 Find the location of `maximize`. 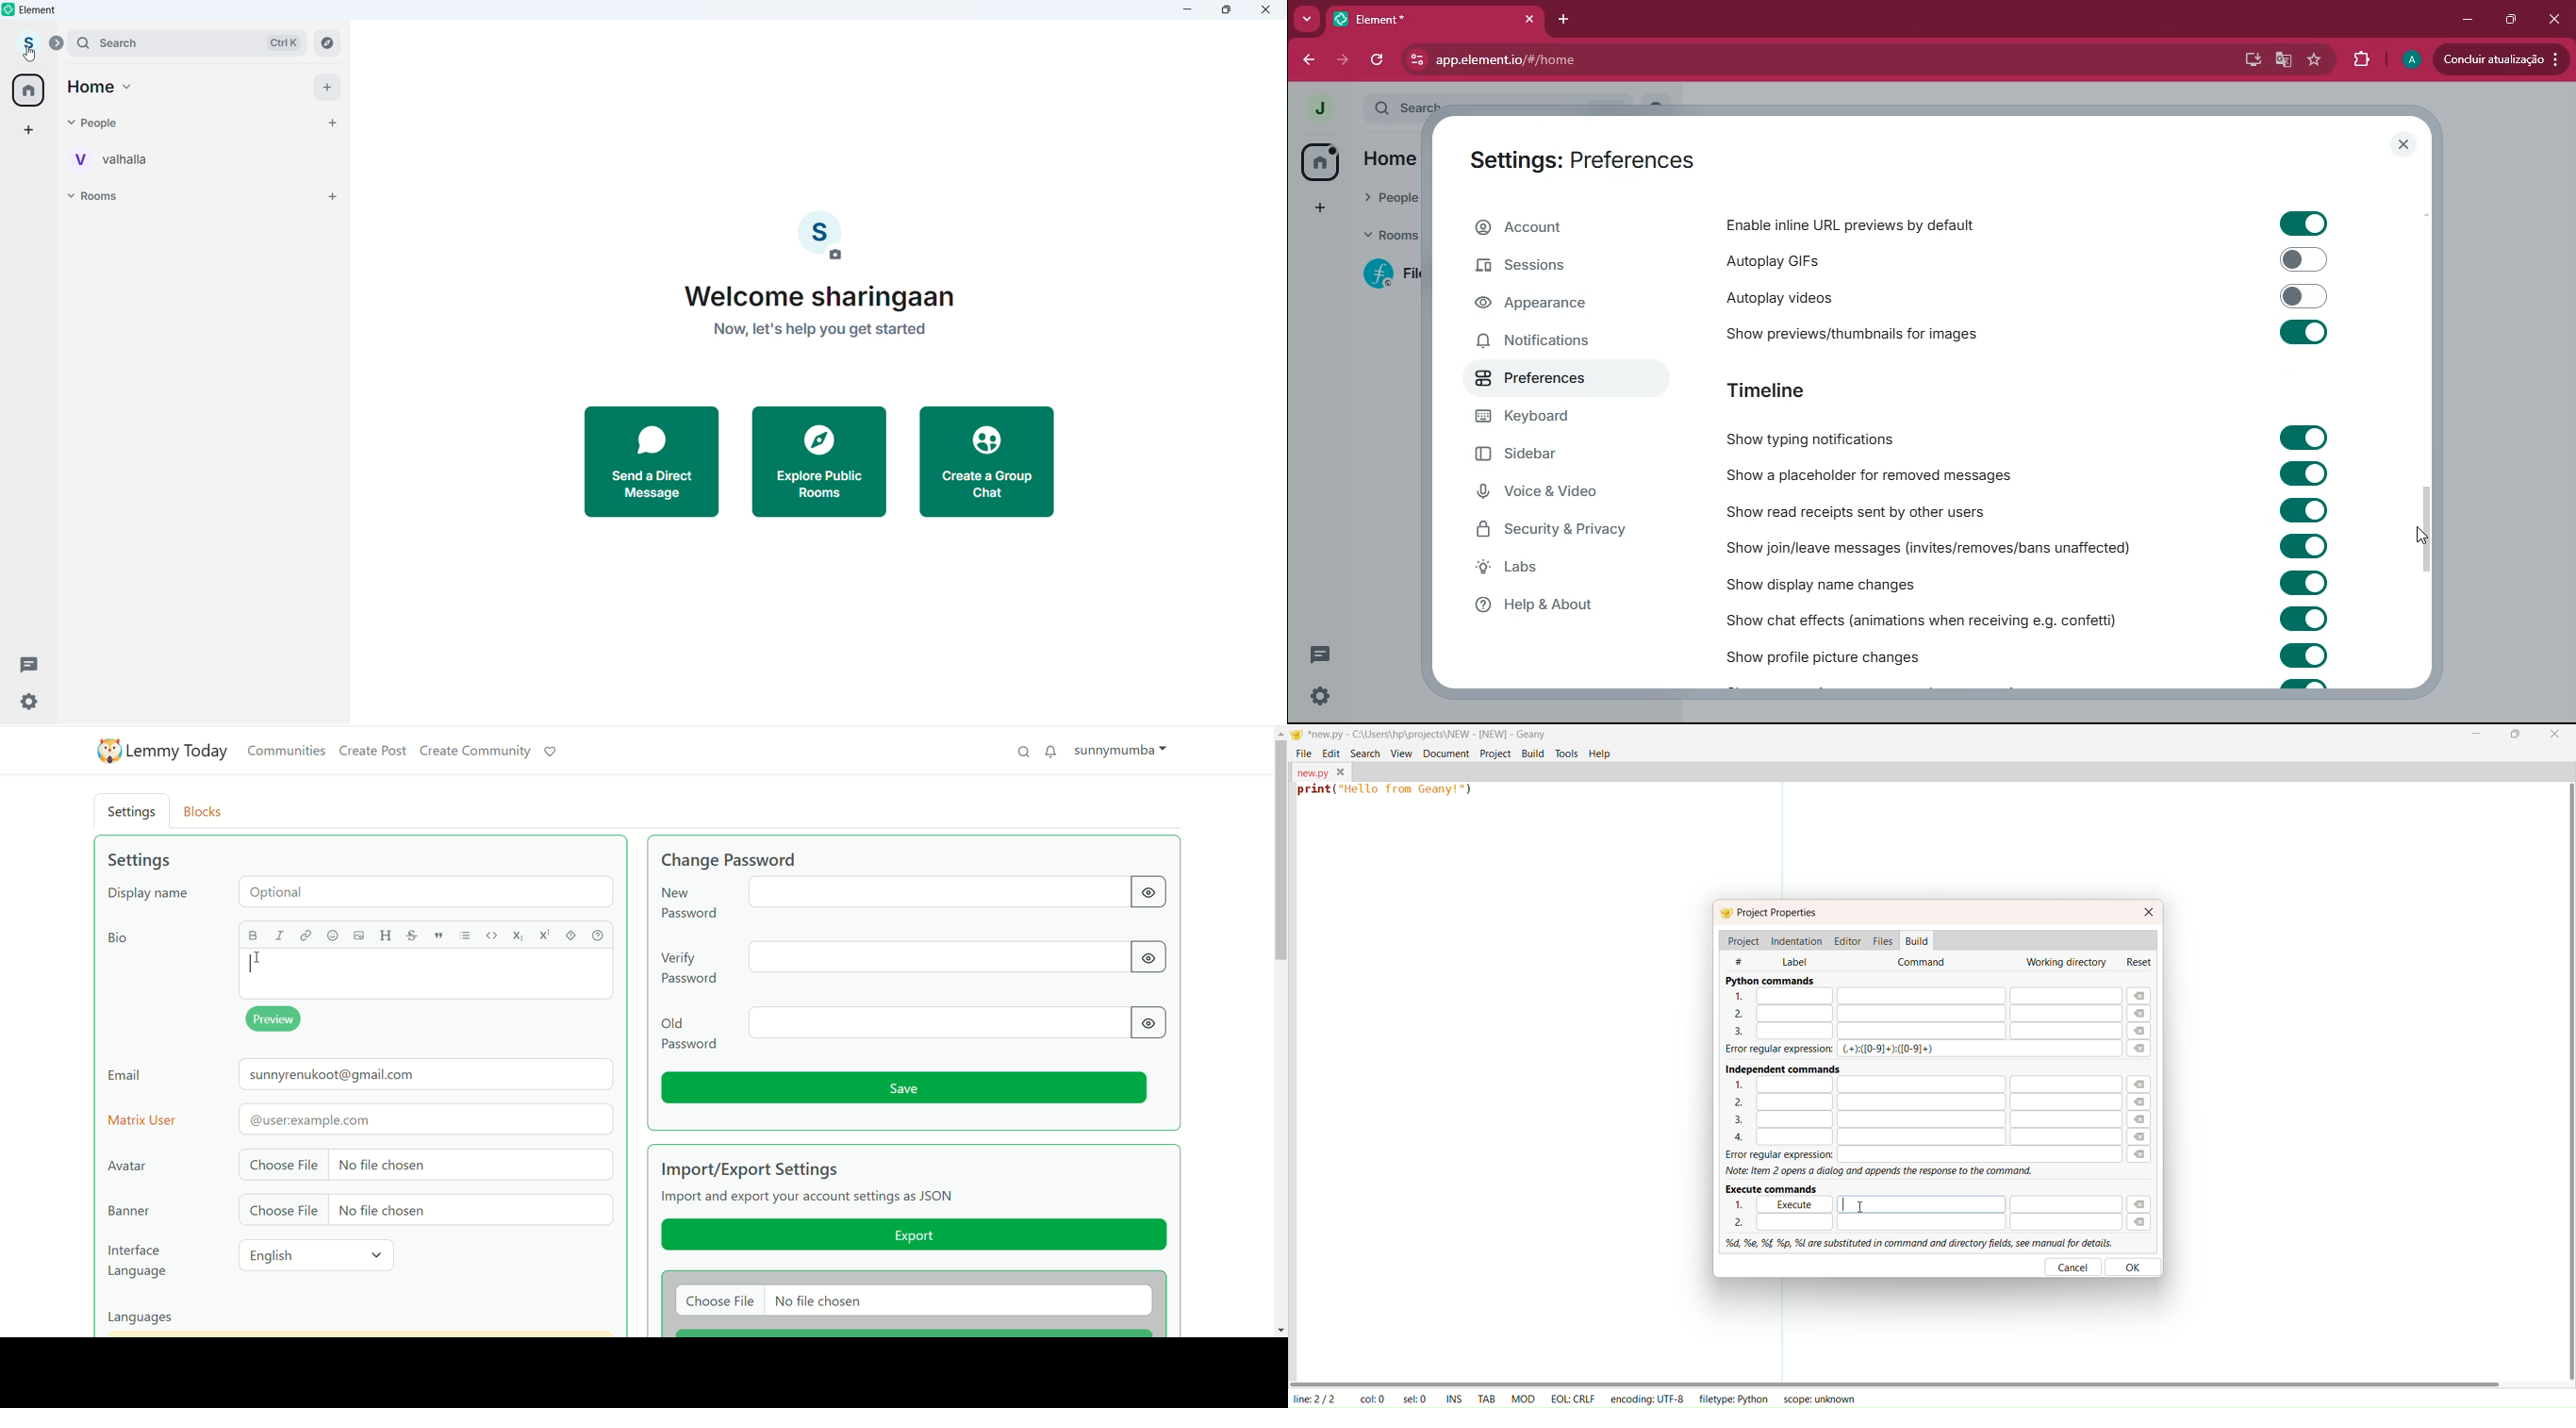

maximize is located at coordinates (1227, 9).